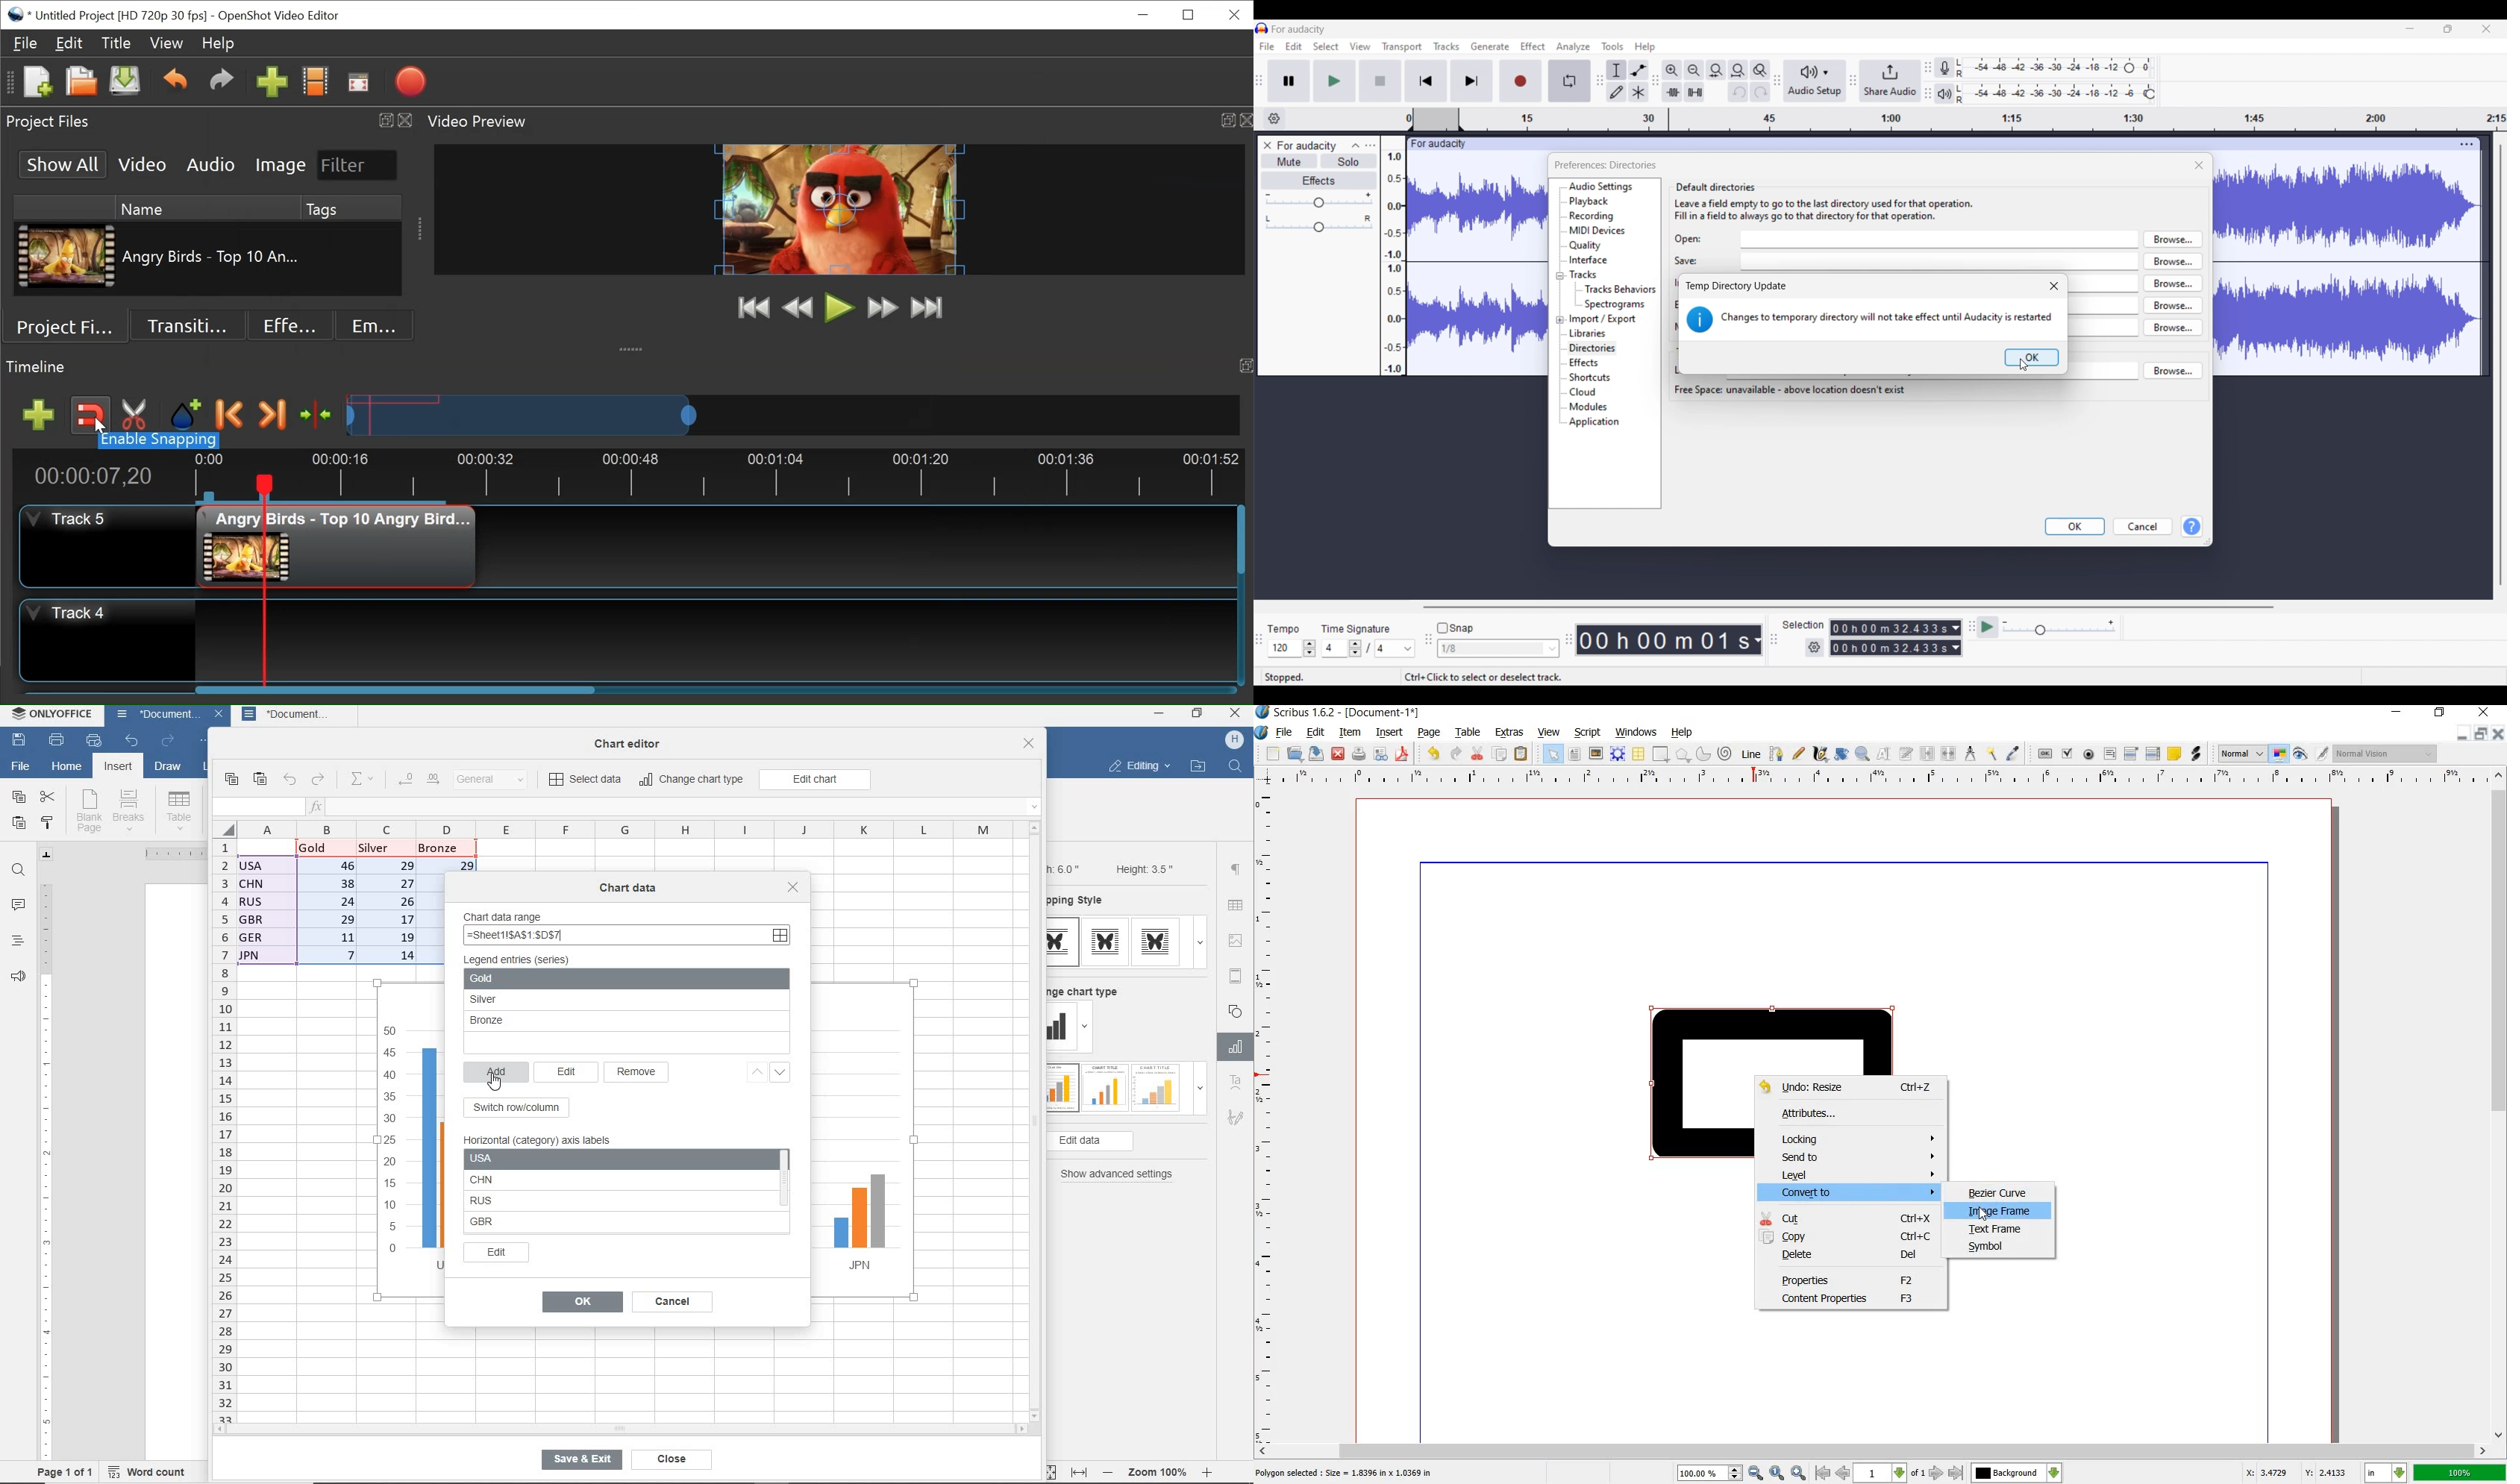 The height and width of the screenshot is (1484, 2520). I want to click on text frame, so click(1574, 754).